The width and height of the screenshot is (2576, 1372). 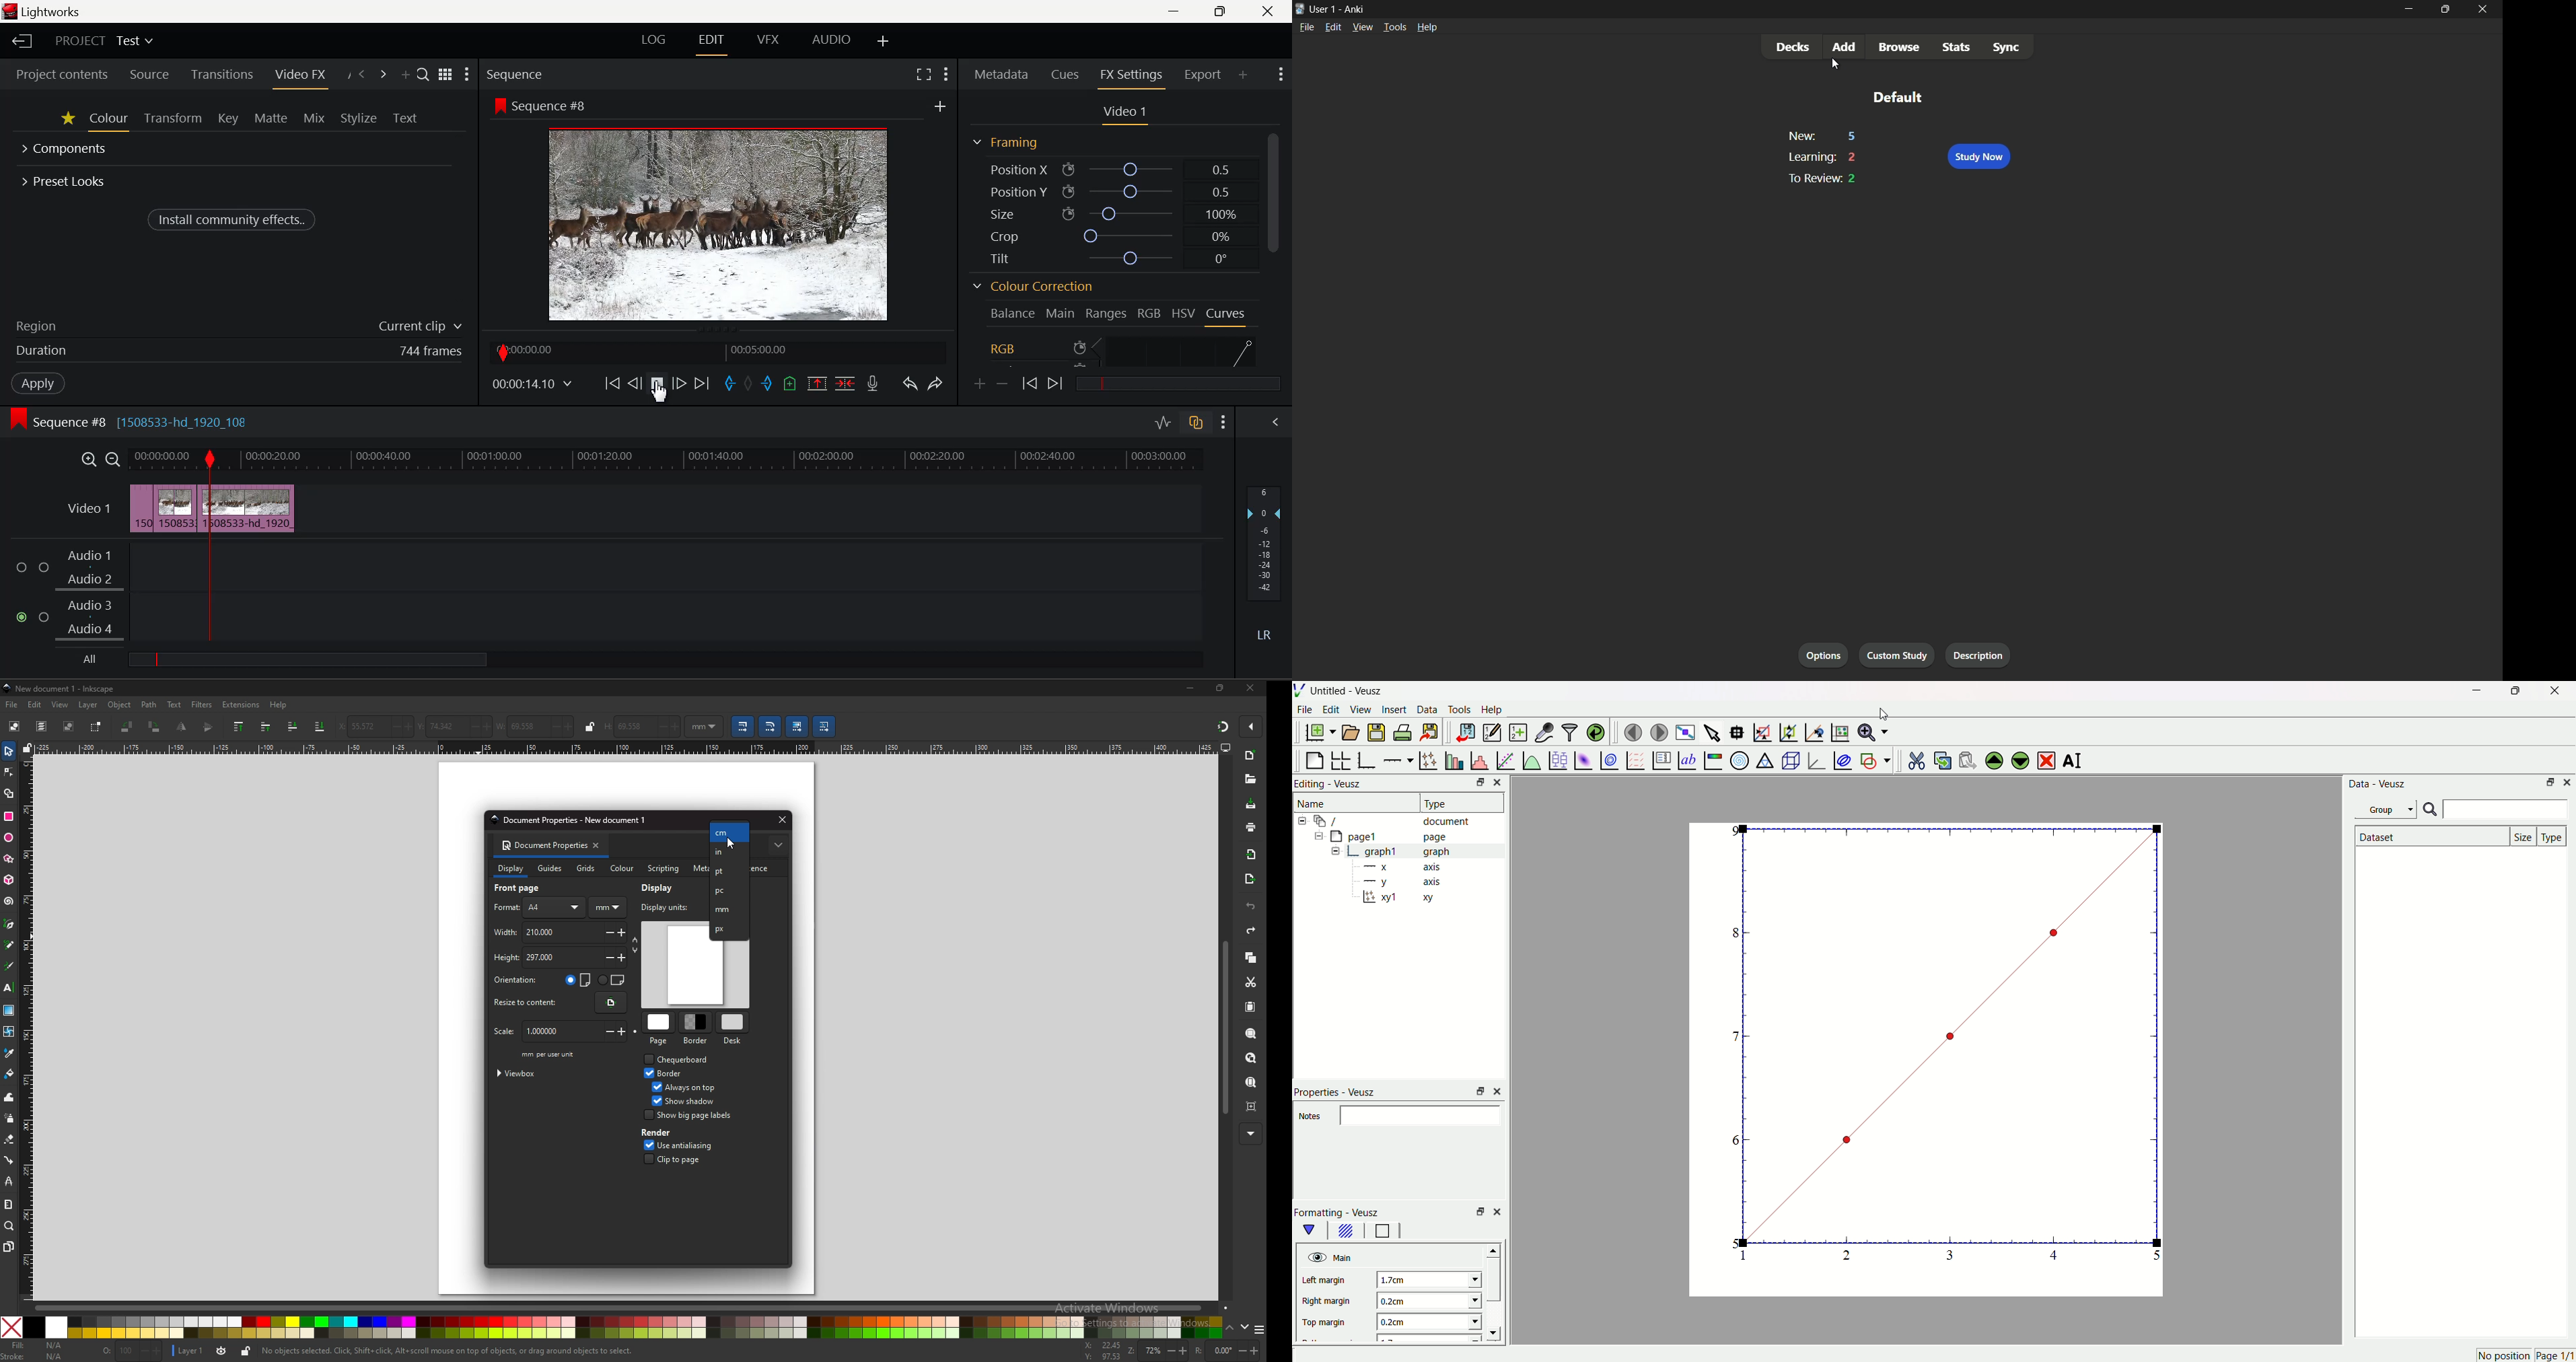 What do you see at coordinates (271, 120) in the screenshot?
I see `Matte` at bounding box center [271, 120].